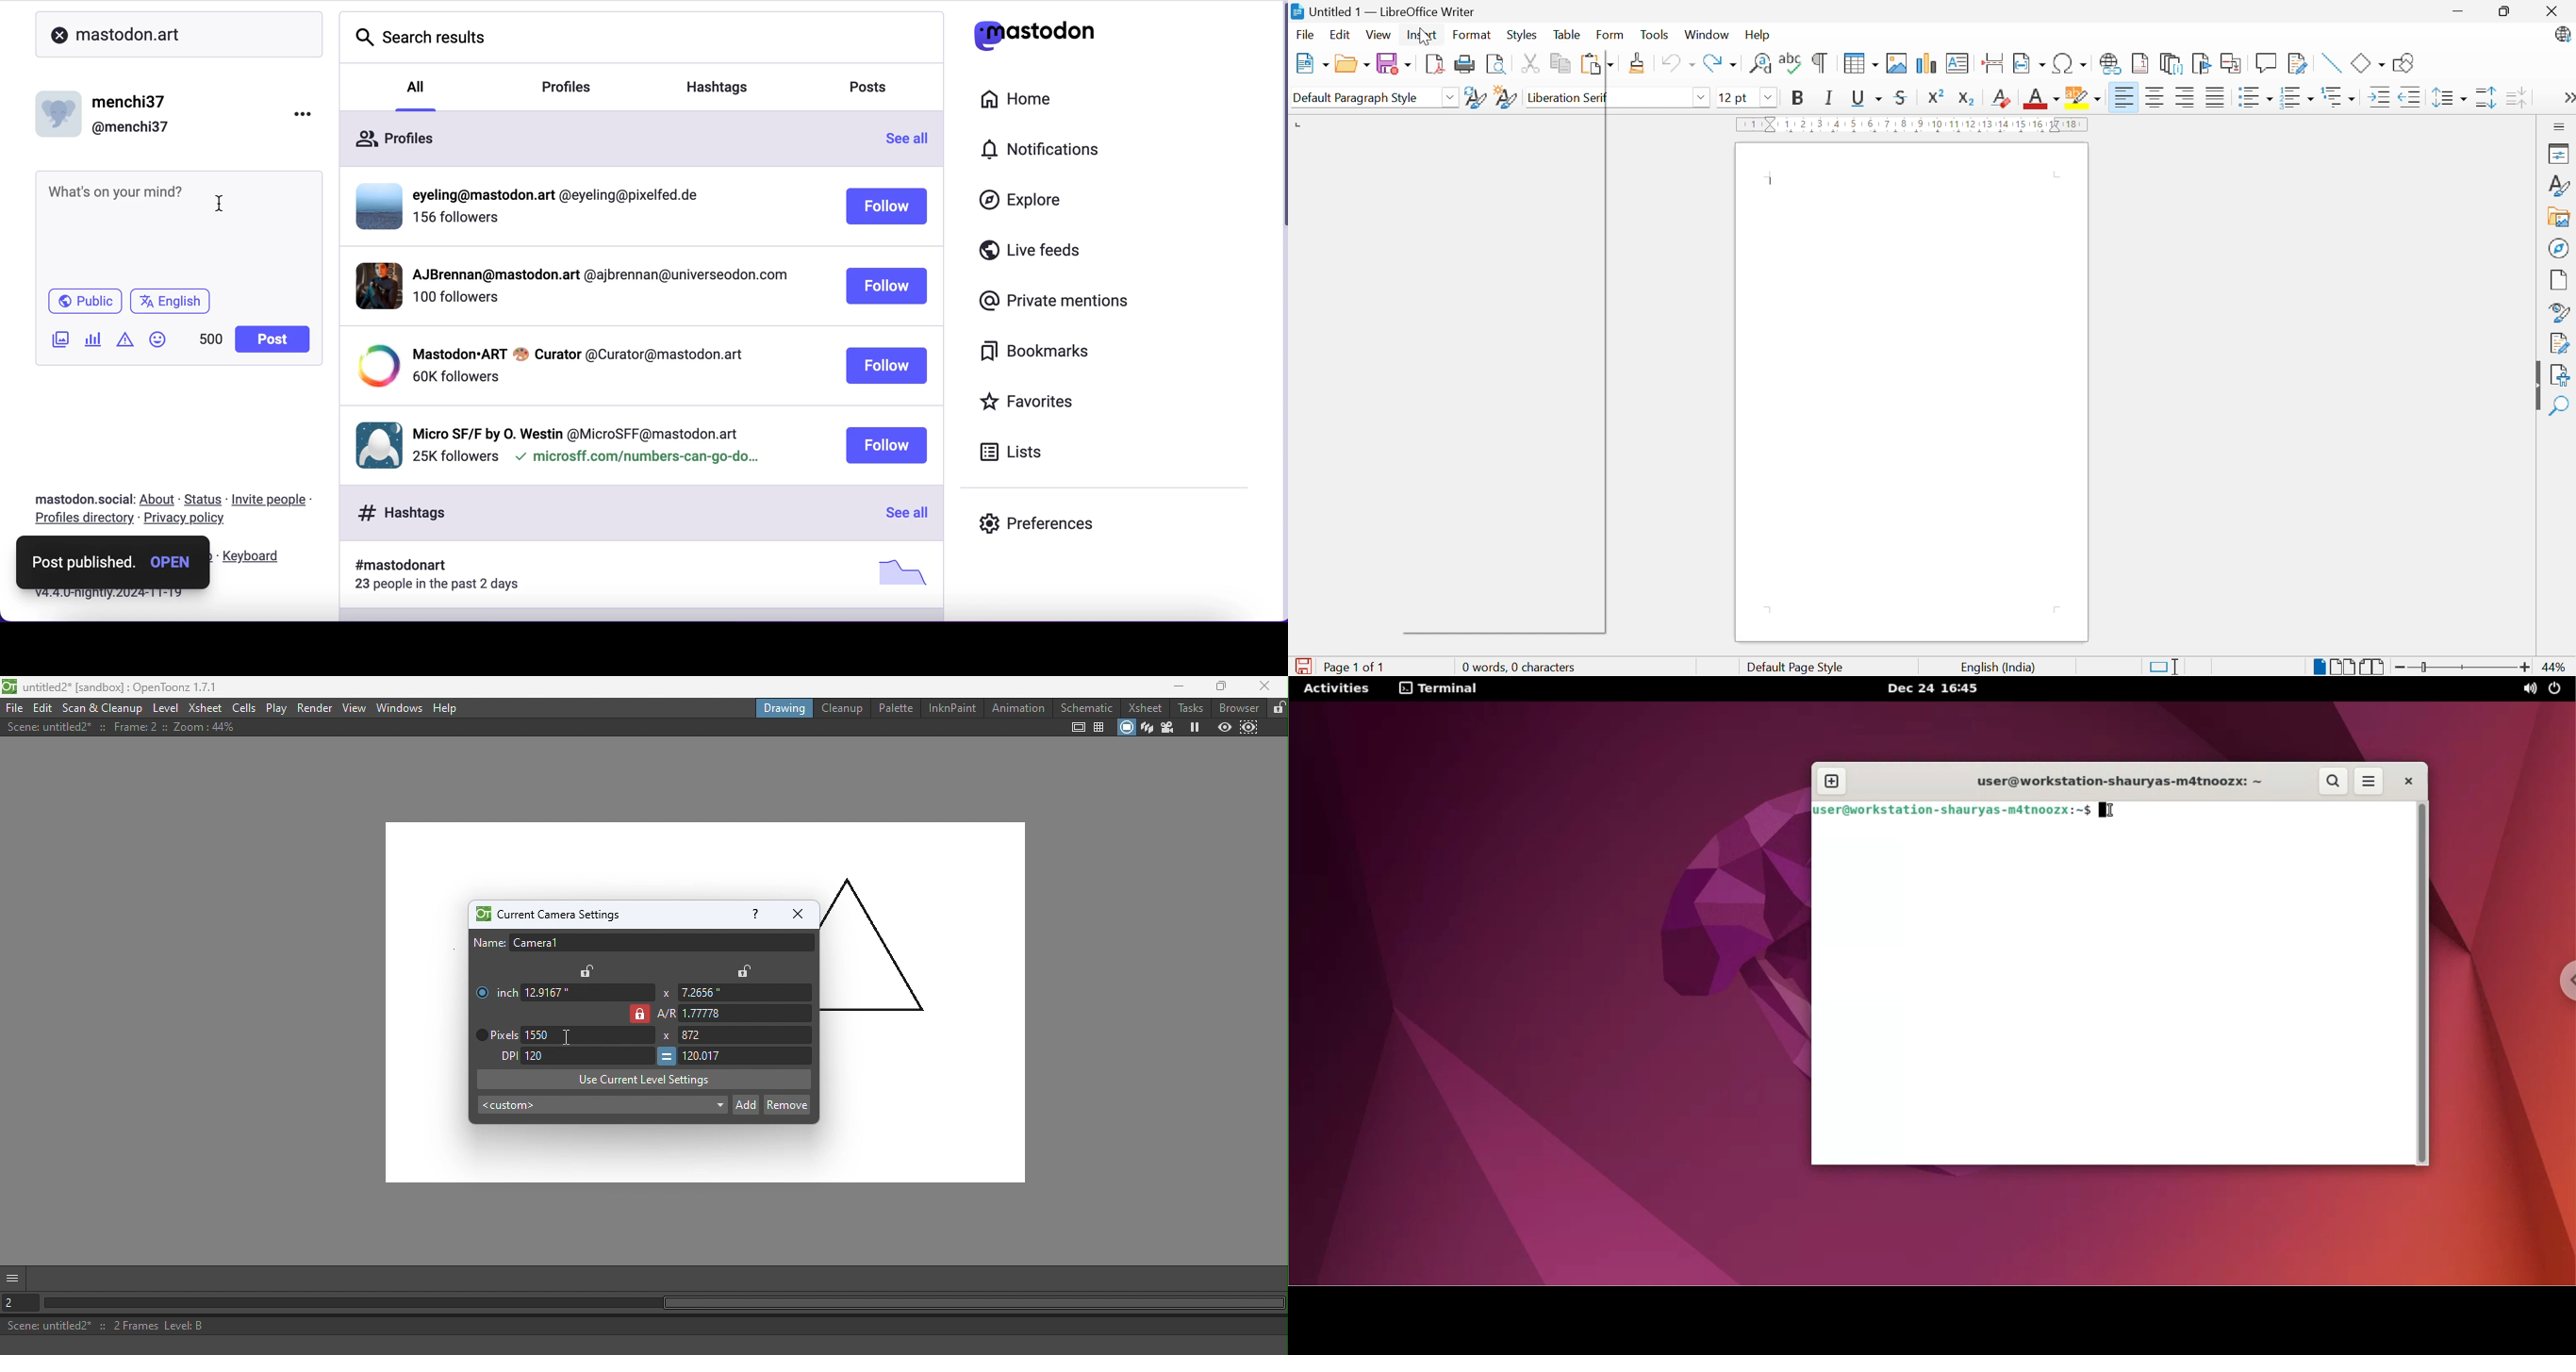 The width and height of the screenshot is (2576, 1372). What do you see at coordinates (444, 586) in the screenshot?
I see `23 people in the past 2 days` at bounding box center [444, 586].